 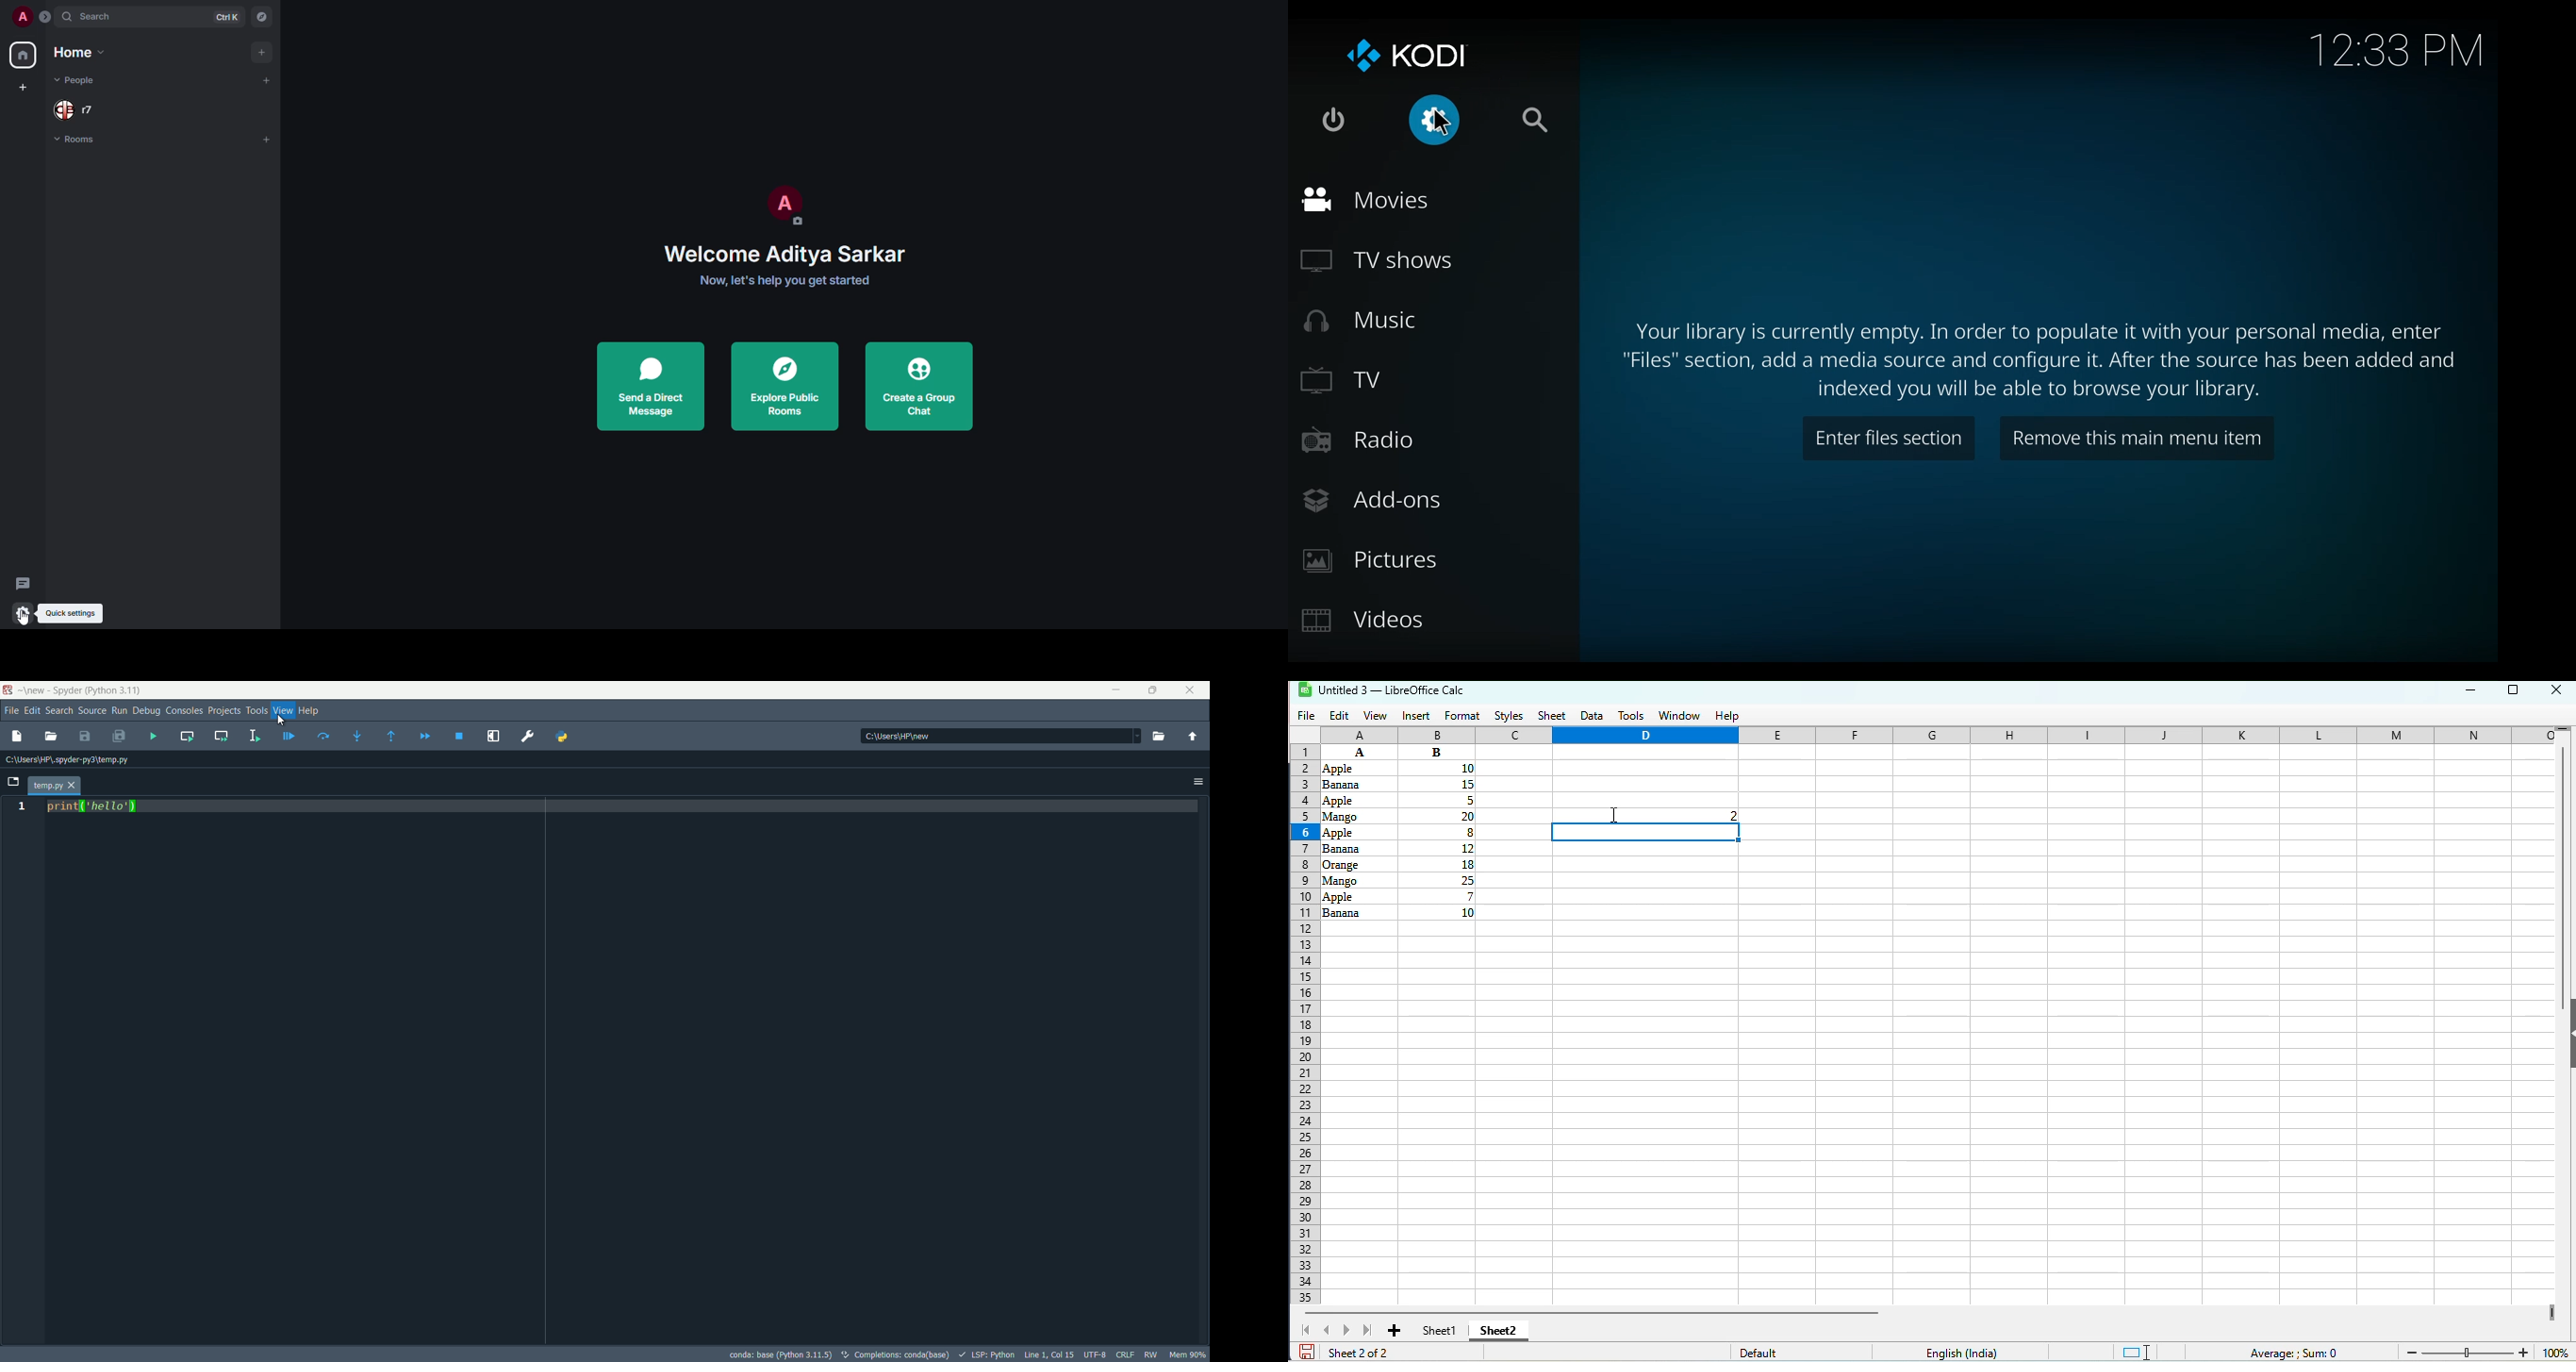 I want to click on Spyder, so click(x=69, y=690).